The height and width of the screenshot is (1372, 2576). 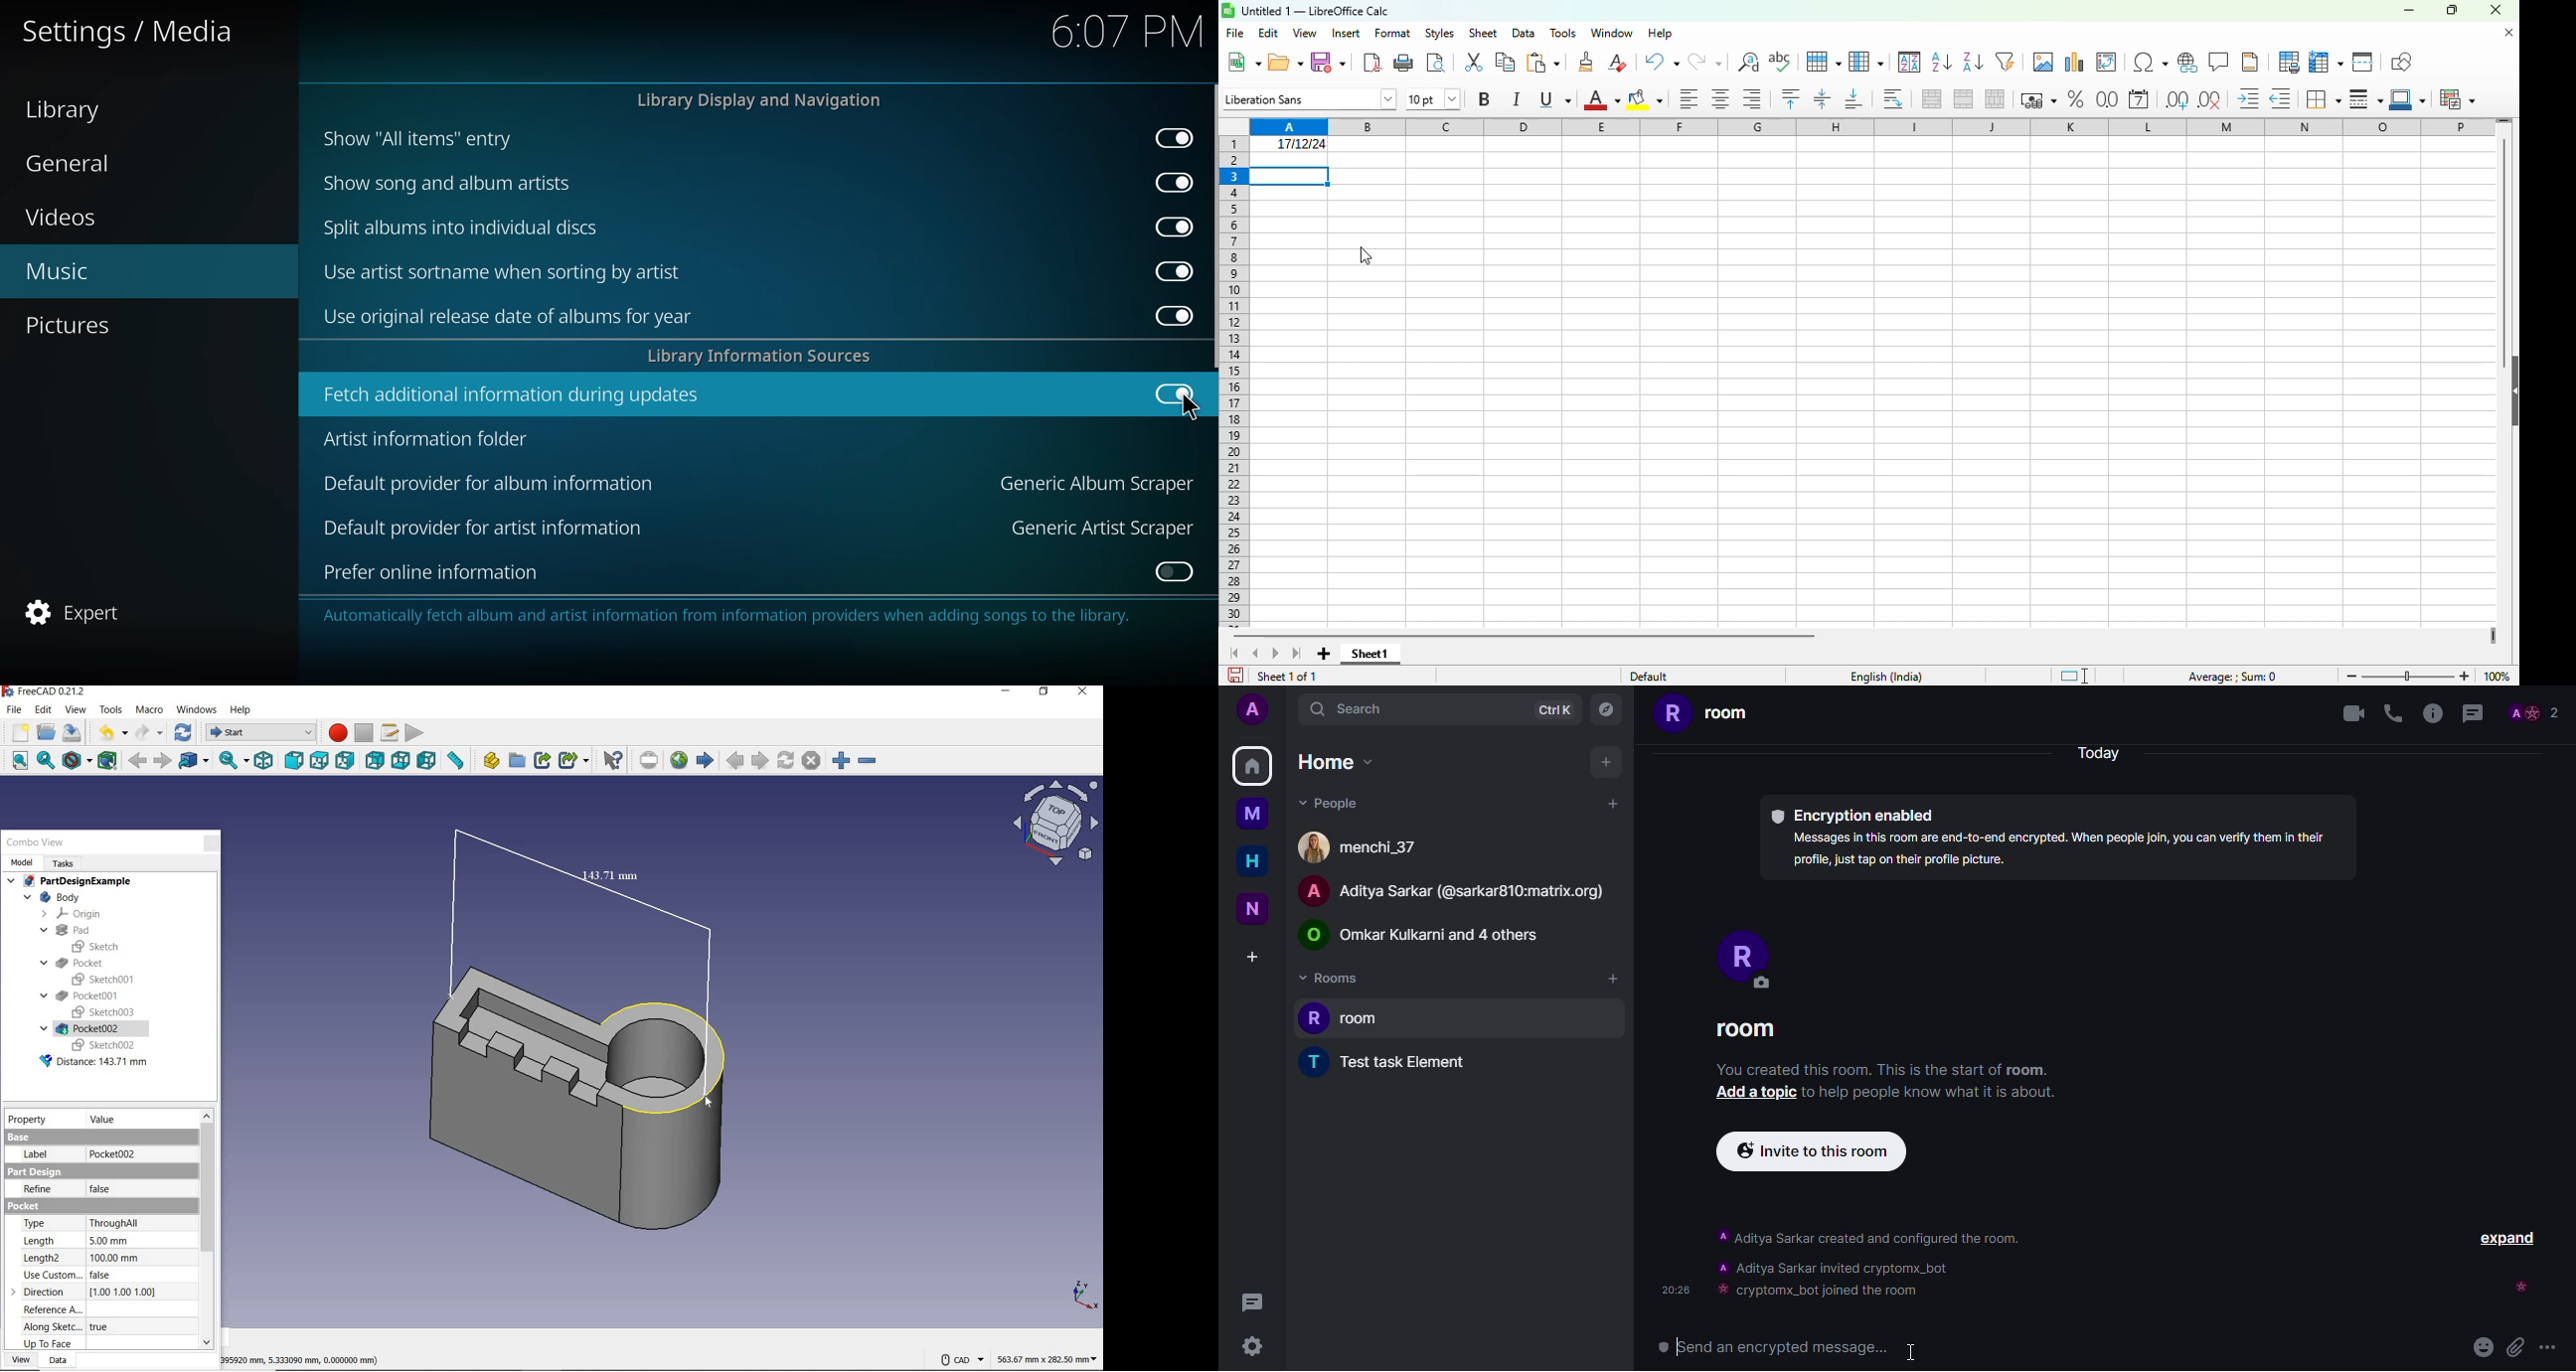 I want to click on set URL, so click(x=649, y=762).